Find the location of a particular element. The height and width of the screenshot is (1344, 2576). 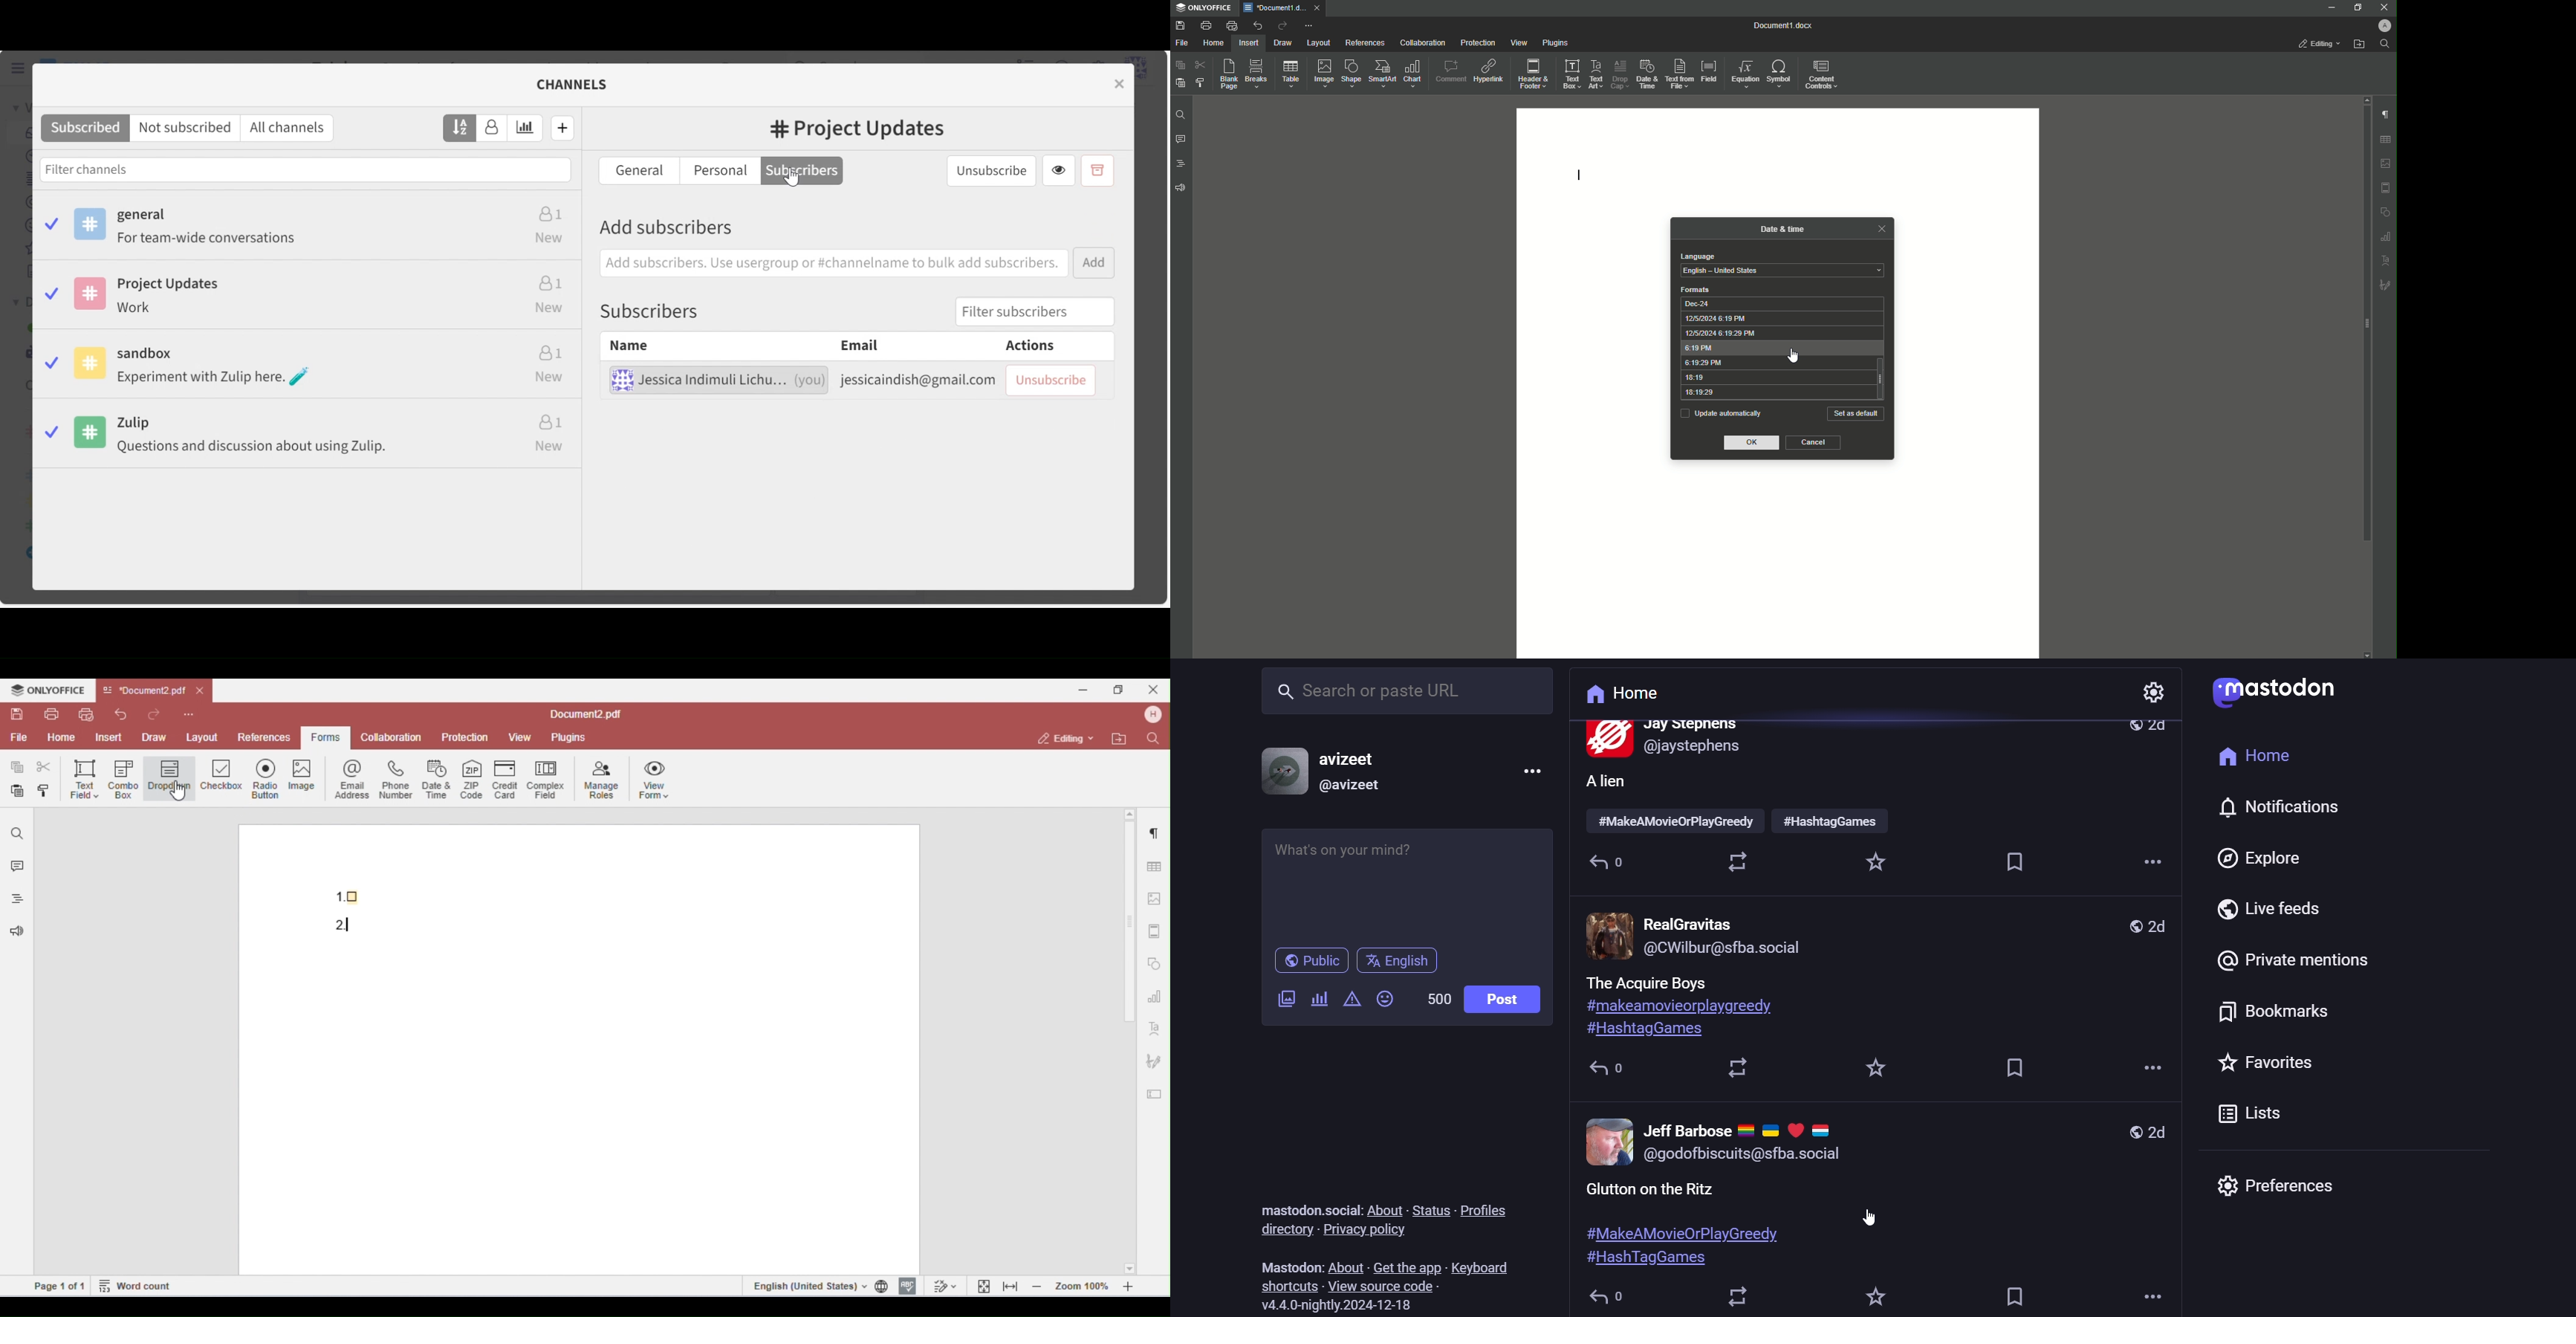

General is located at coordinates (638, 170).